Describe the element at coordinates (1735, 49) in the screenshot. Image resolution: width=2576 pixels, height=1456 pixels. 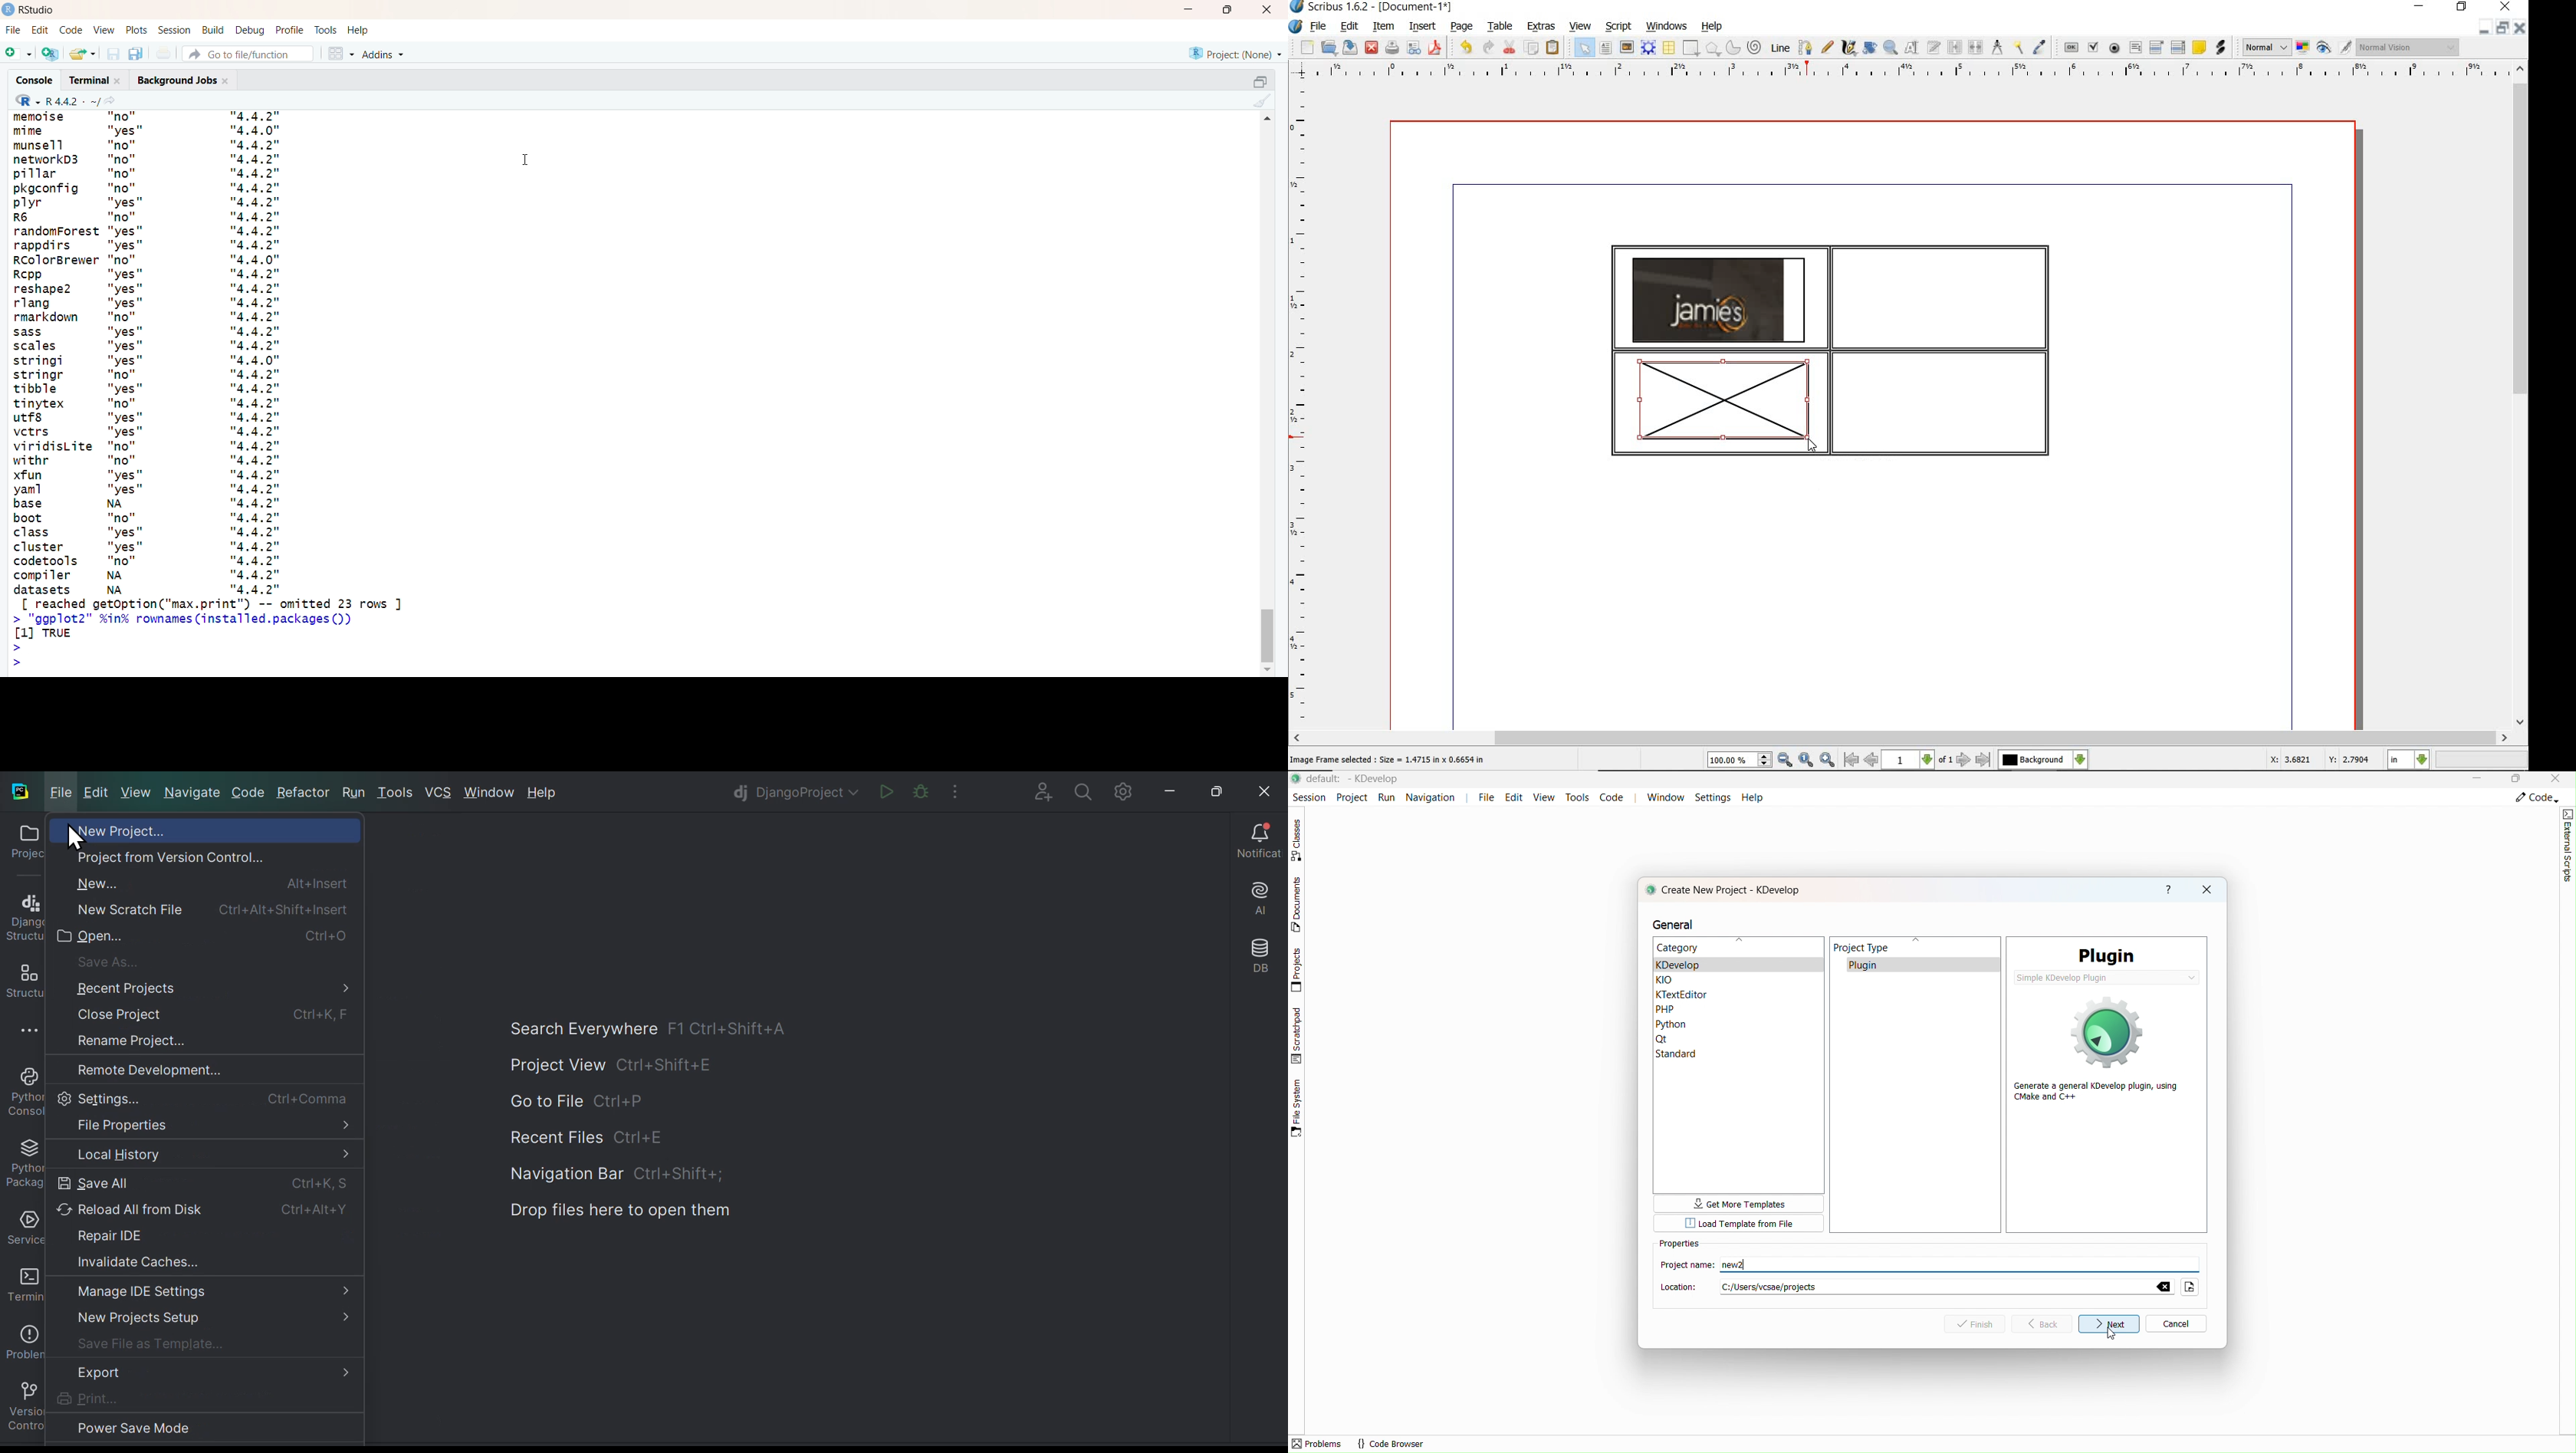
I see `arc` at that location.